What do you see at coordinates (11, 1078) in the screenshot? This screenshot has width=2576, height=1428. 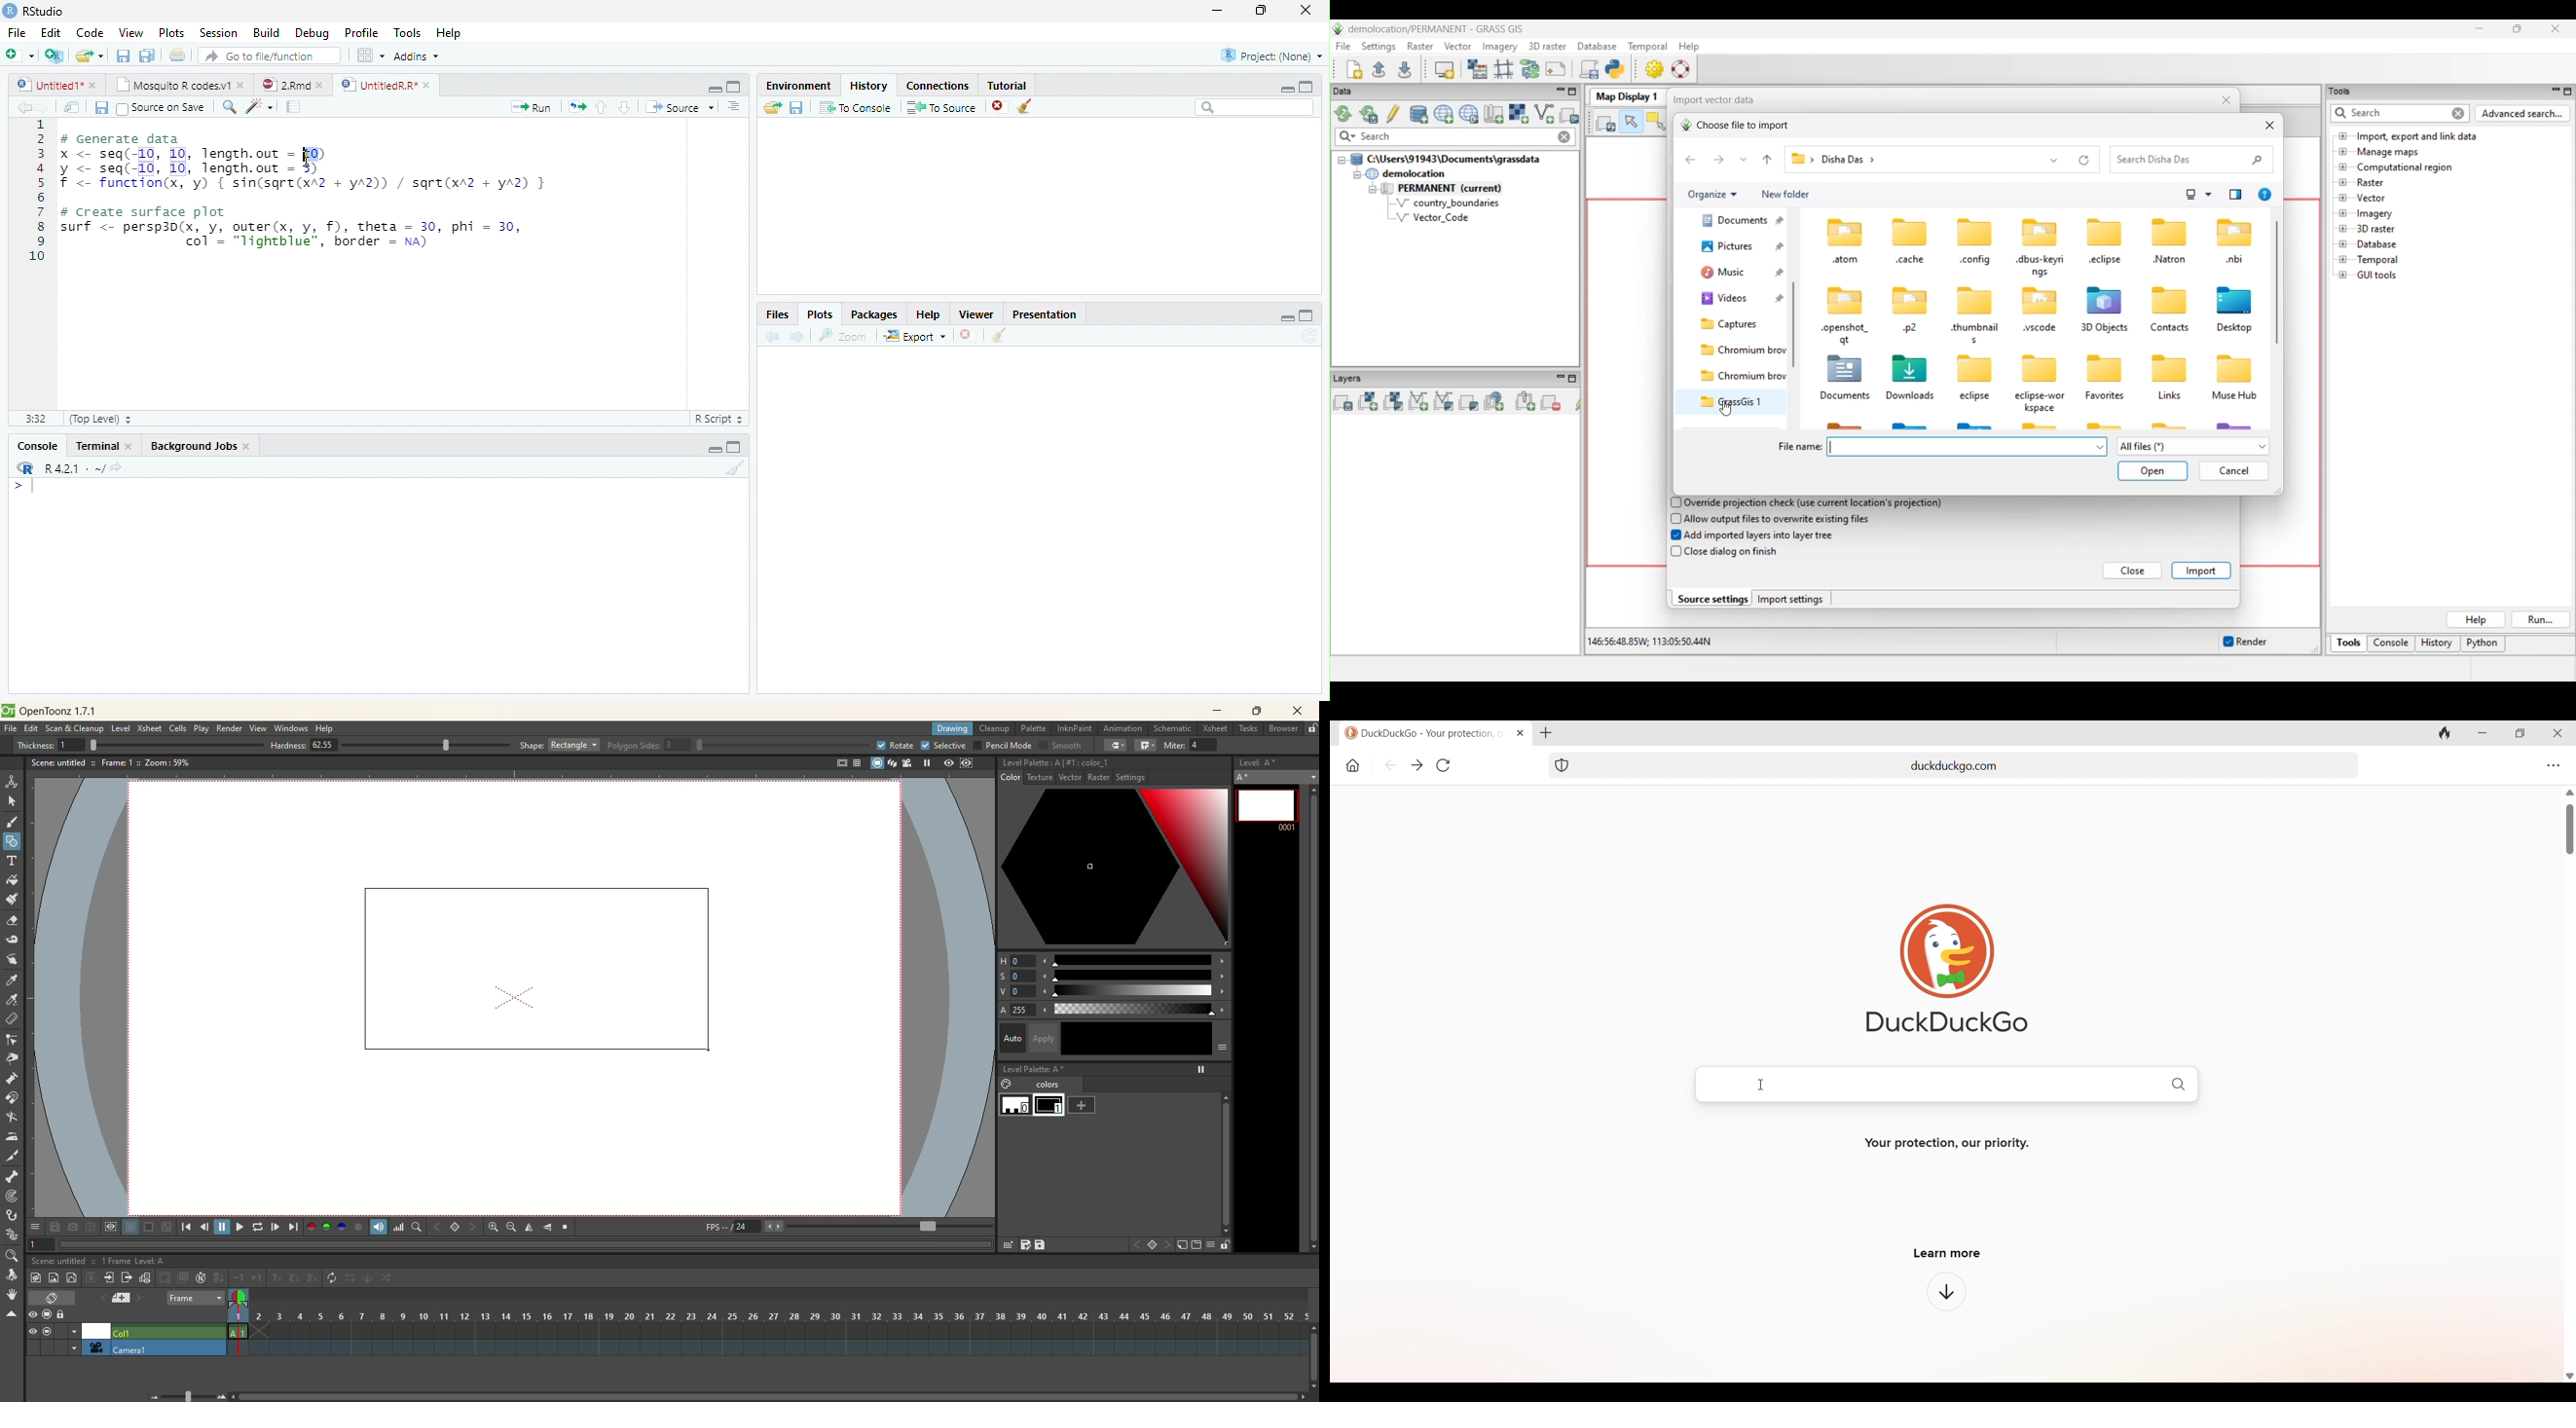 I see `pump ` at bounding box center [11, 1078].